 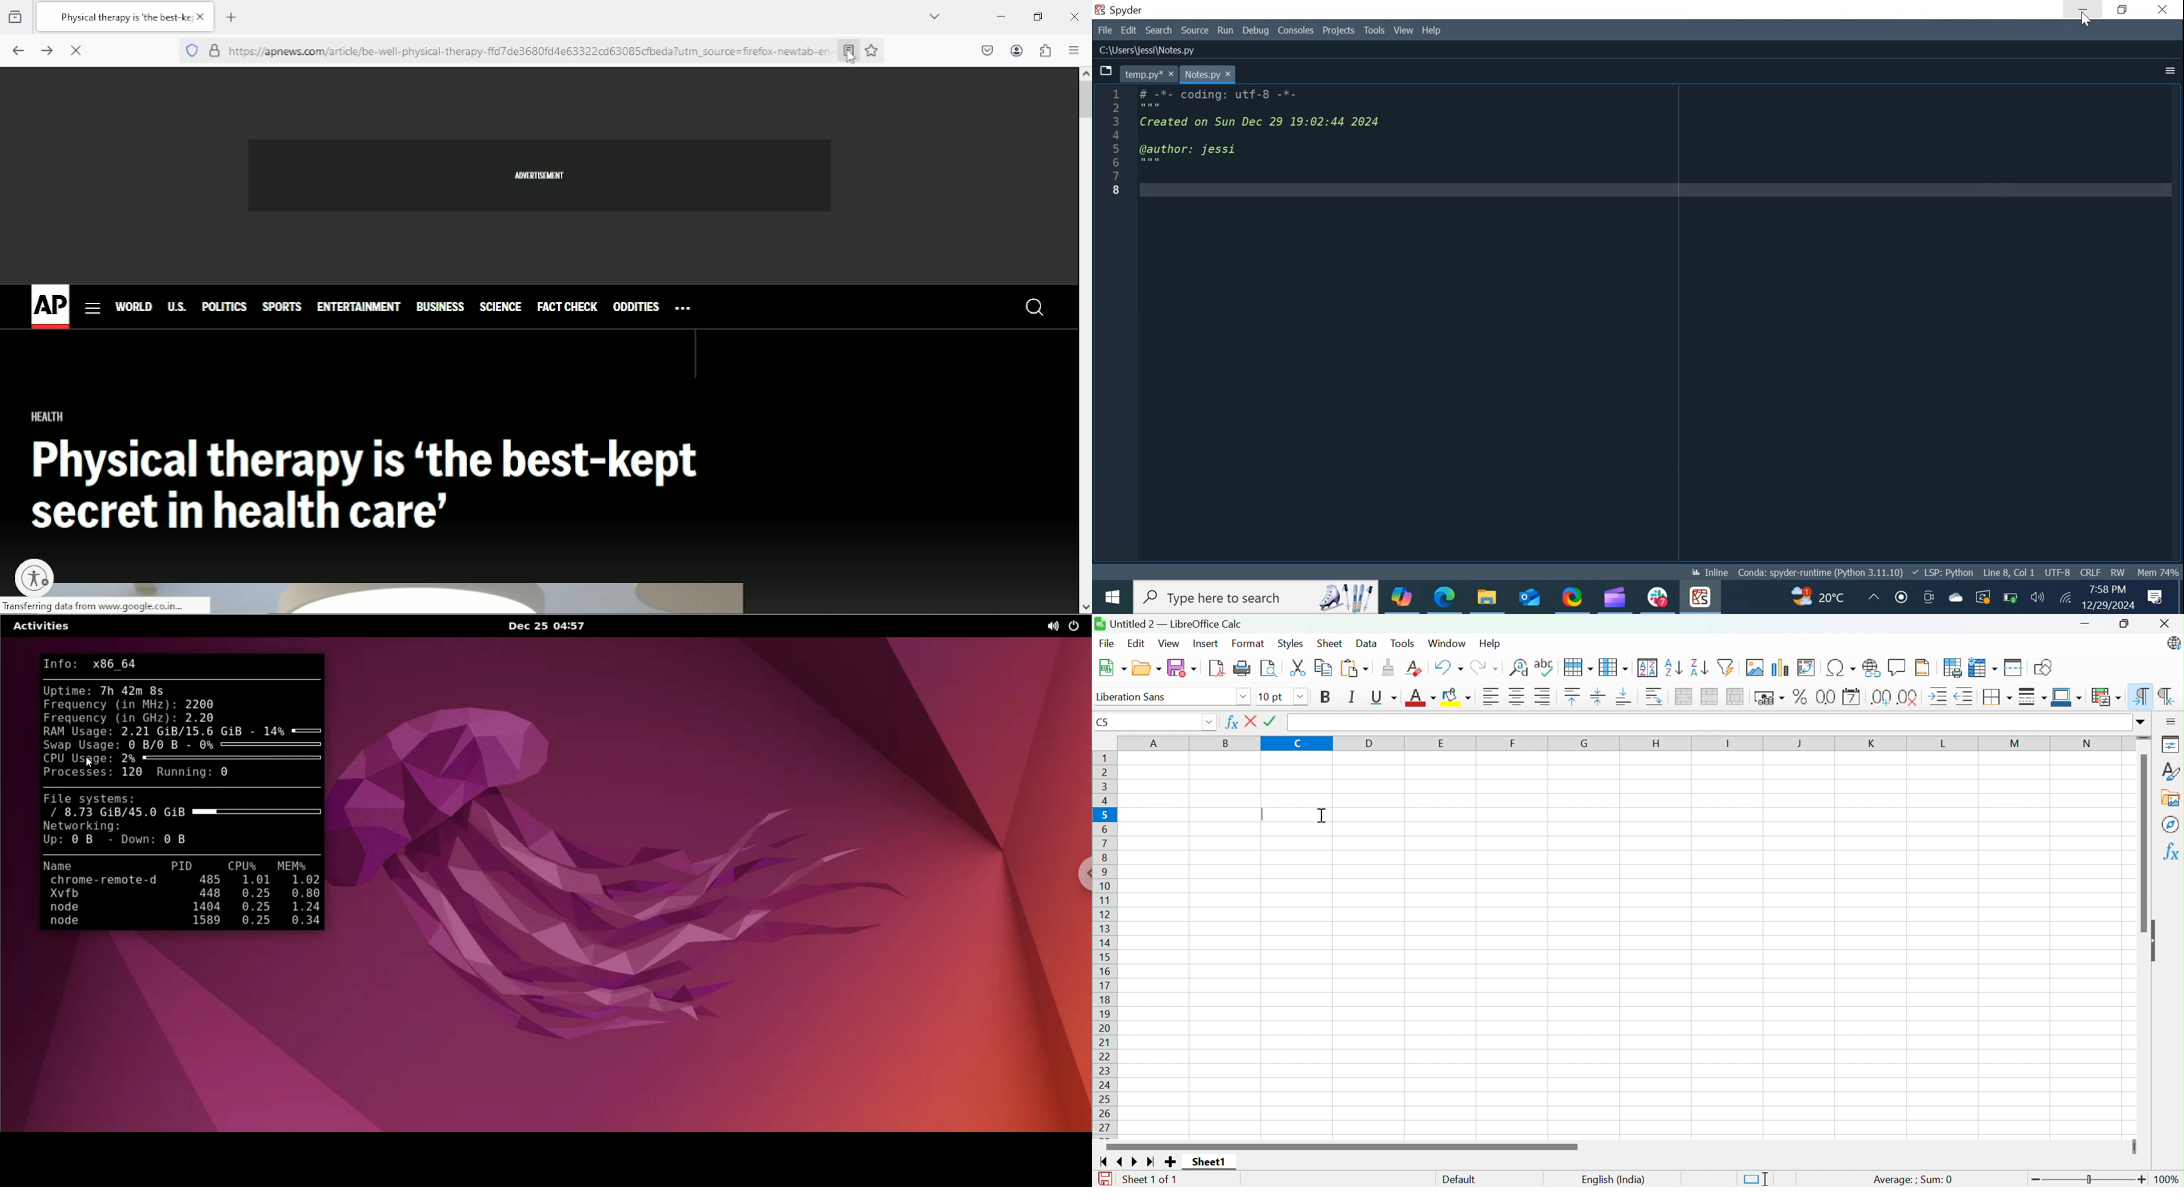 What do you see at coordinates (1183, 667) in the screenshot?
I see `Save` at bounding box center [1183, 667].